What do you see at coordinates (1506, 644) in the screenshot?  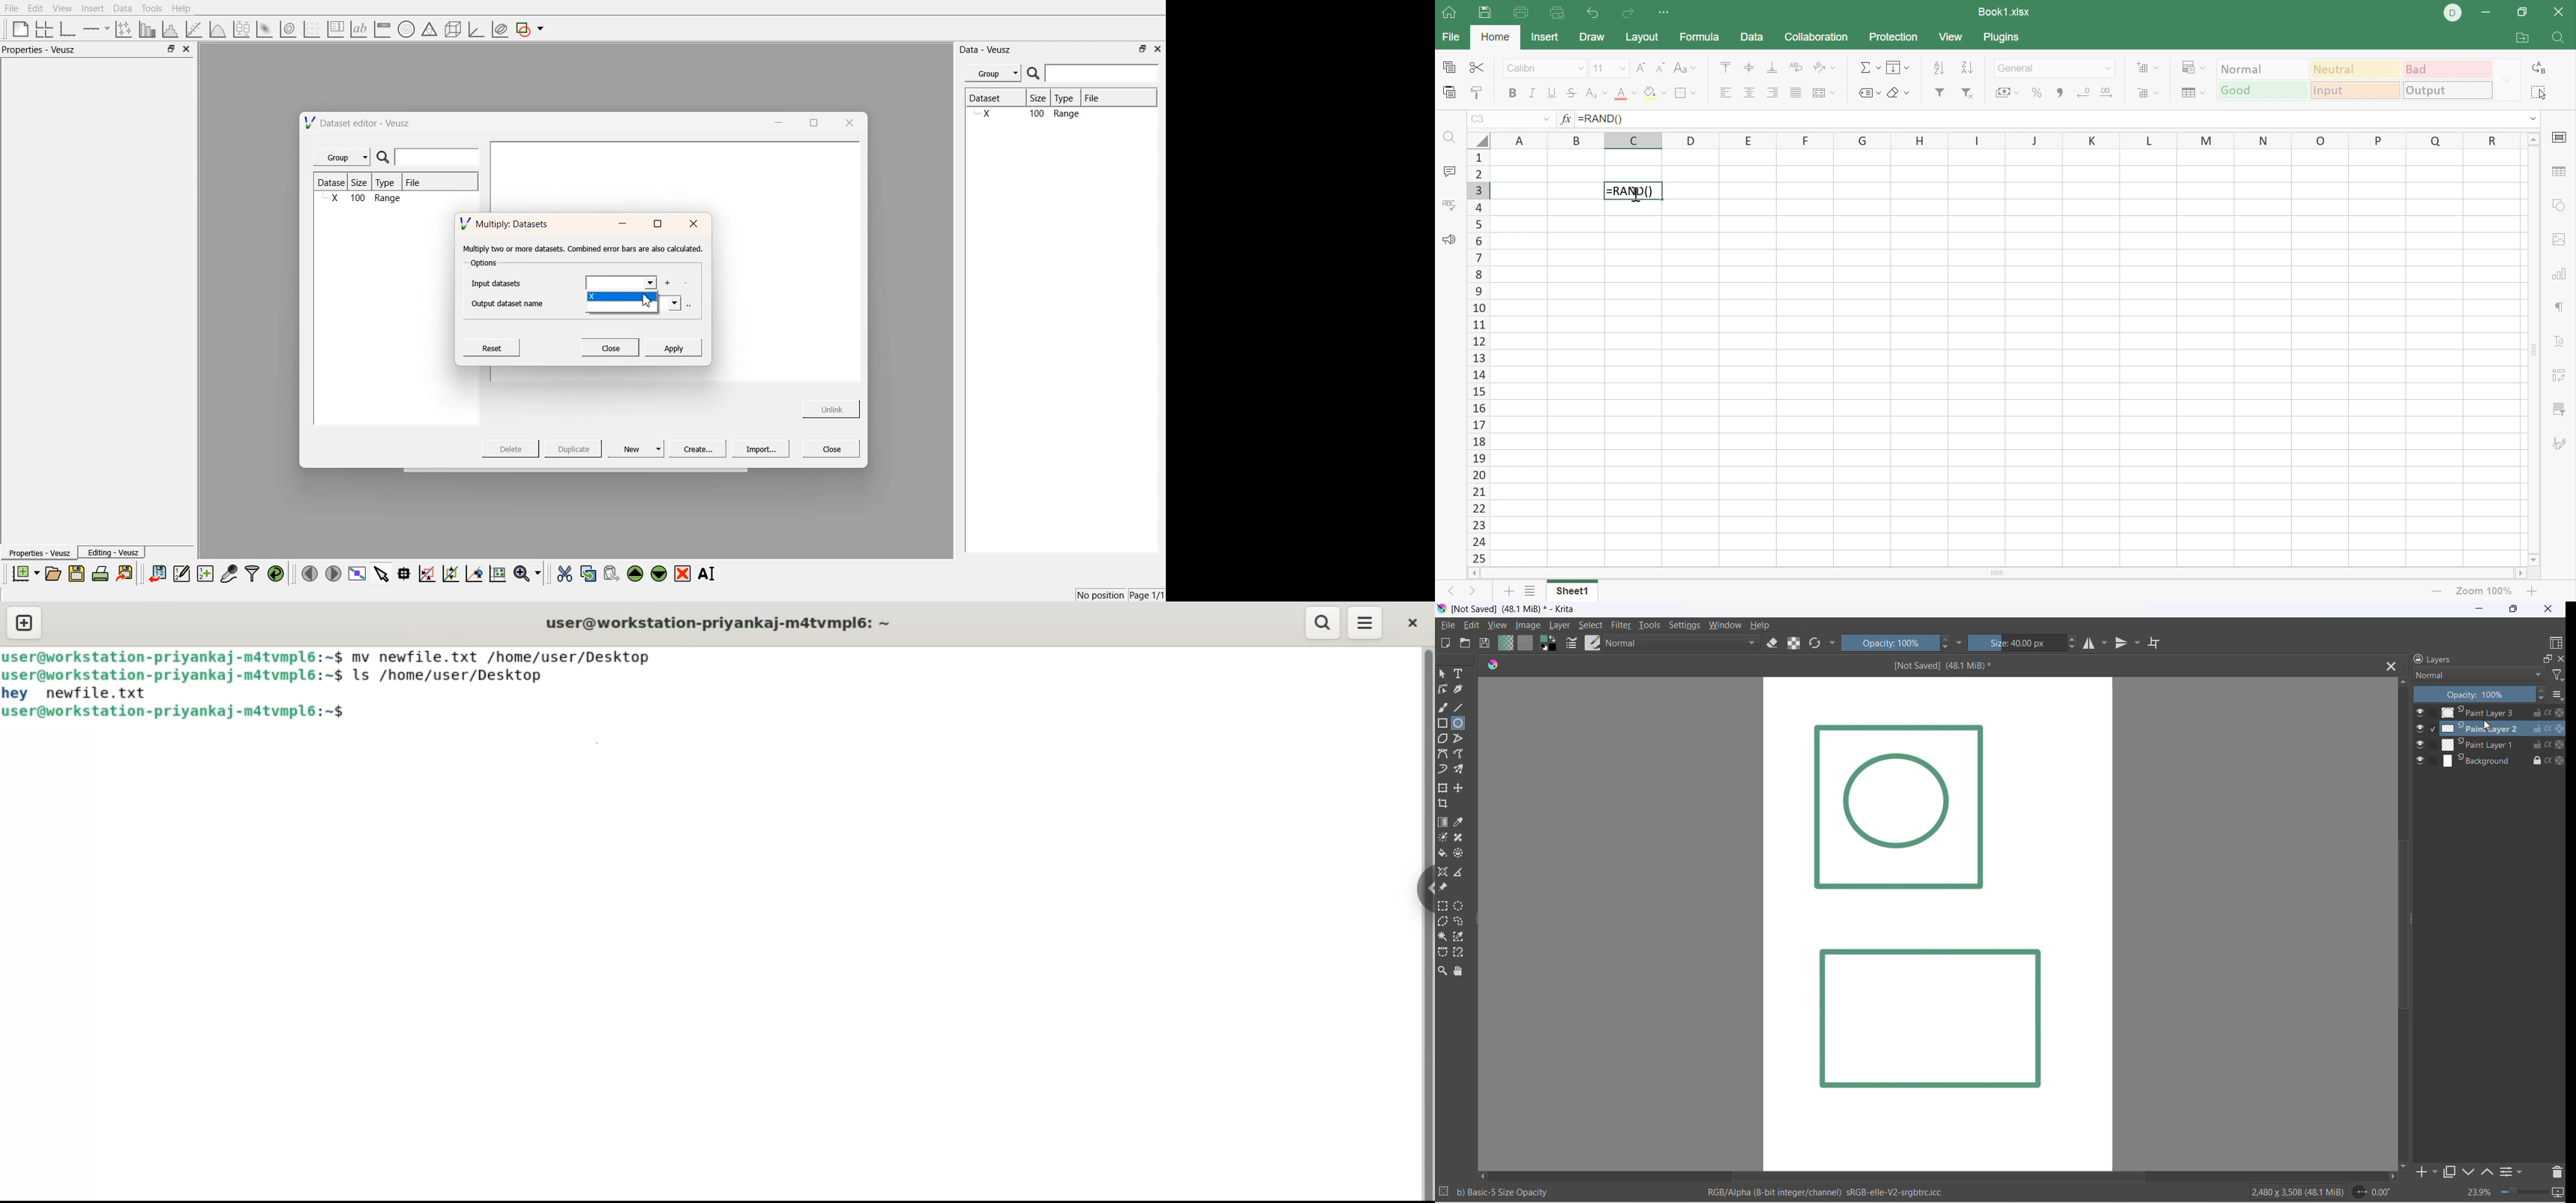 I see `fill gradient` at bounding box center [1506, 644].